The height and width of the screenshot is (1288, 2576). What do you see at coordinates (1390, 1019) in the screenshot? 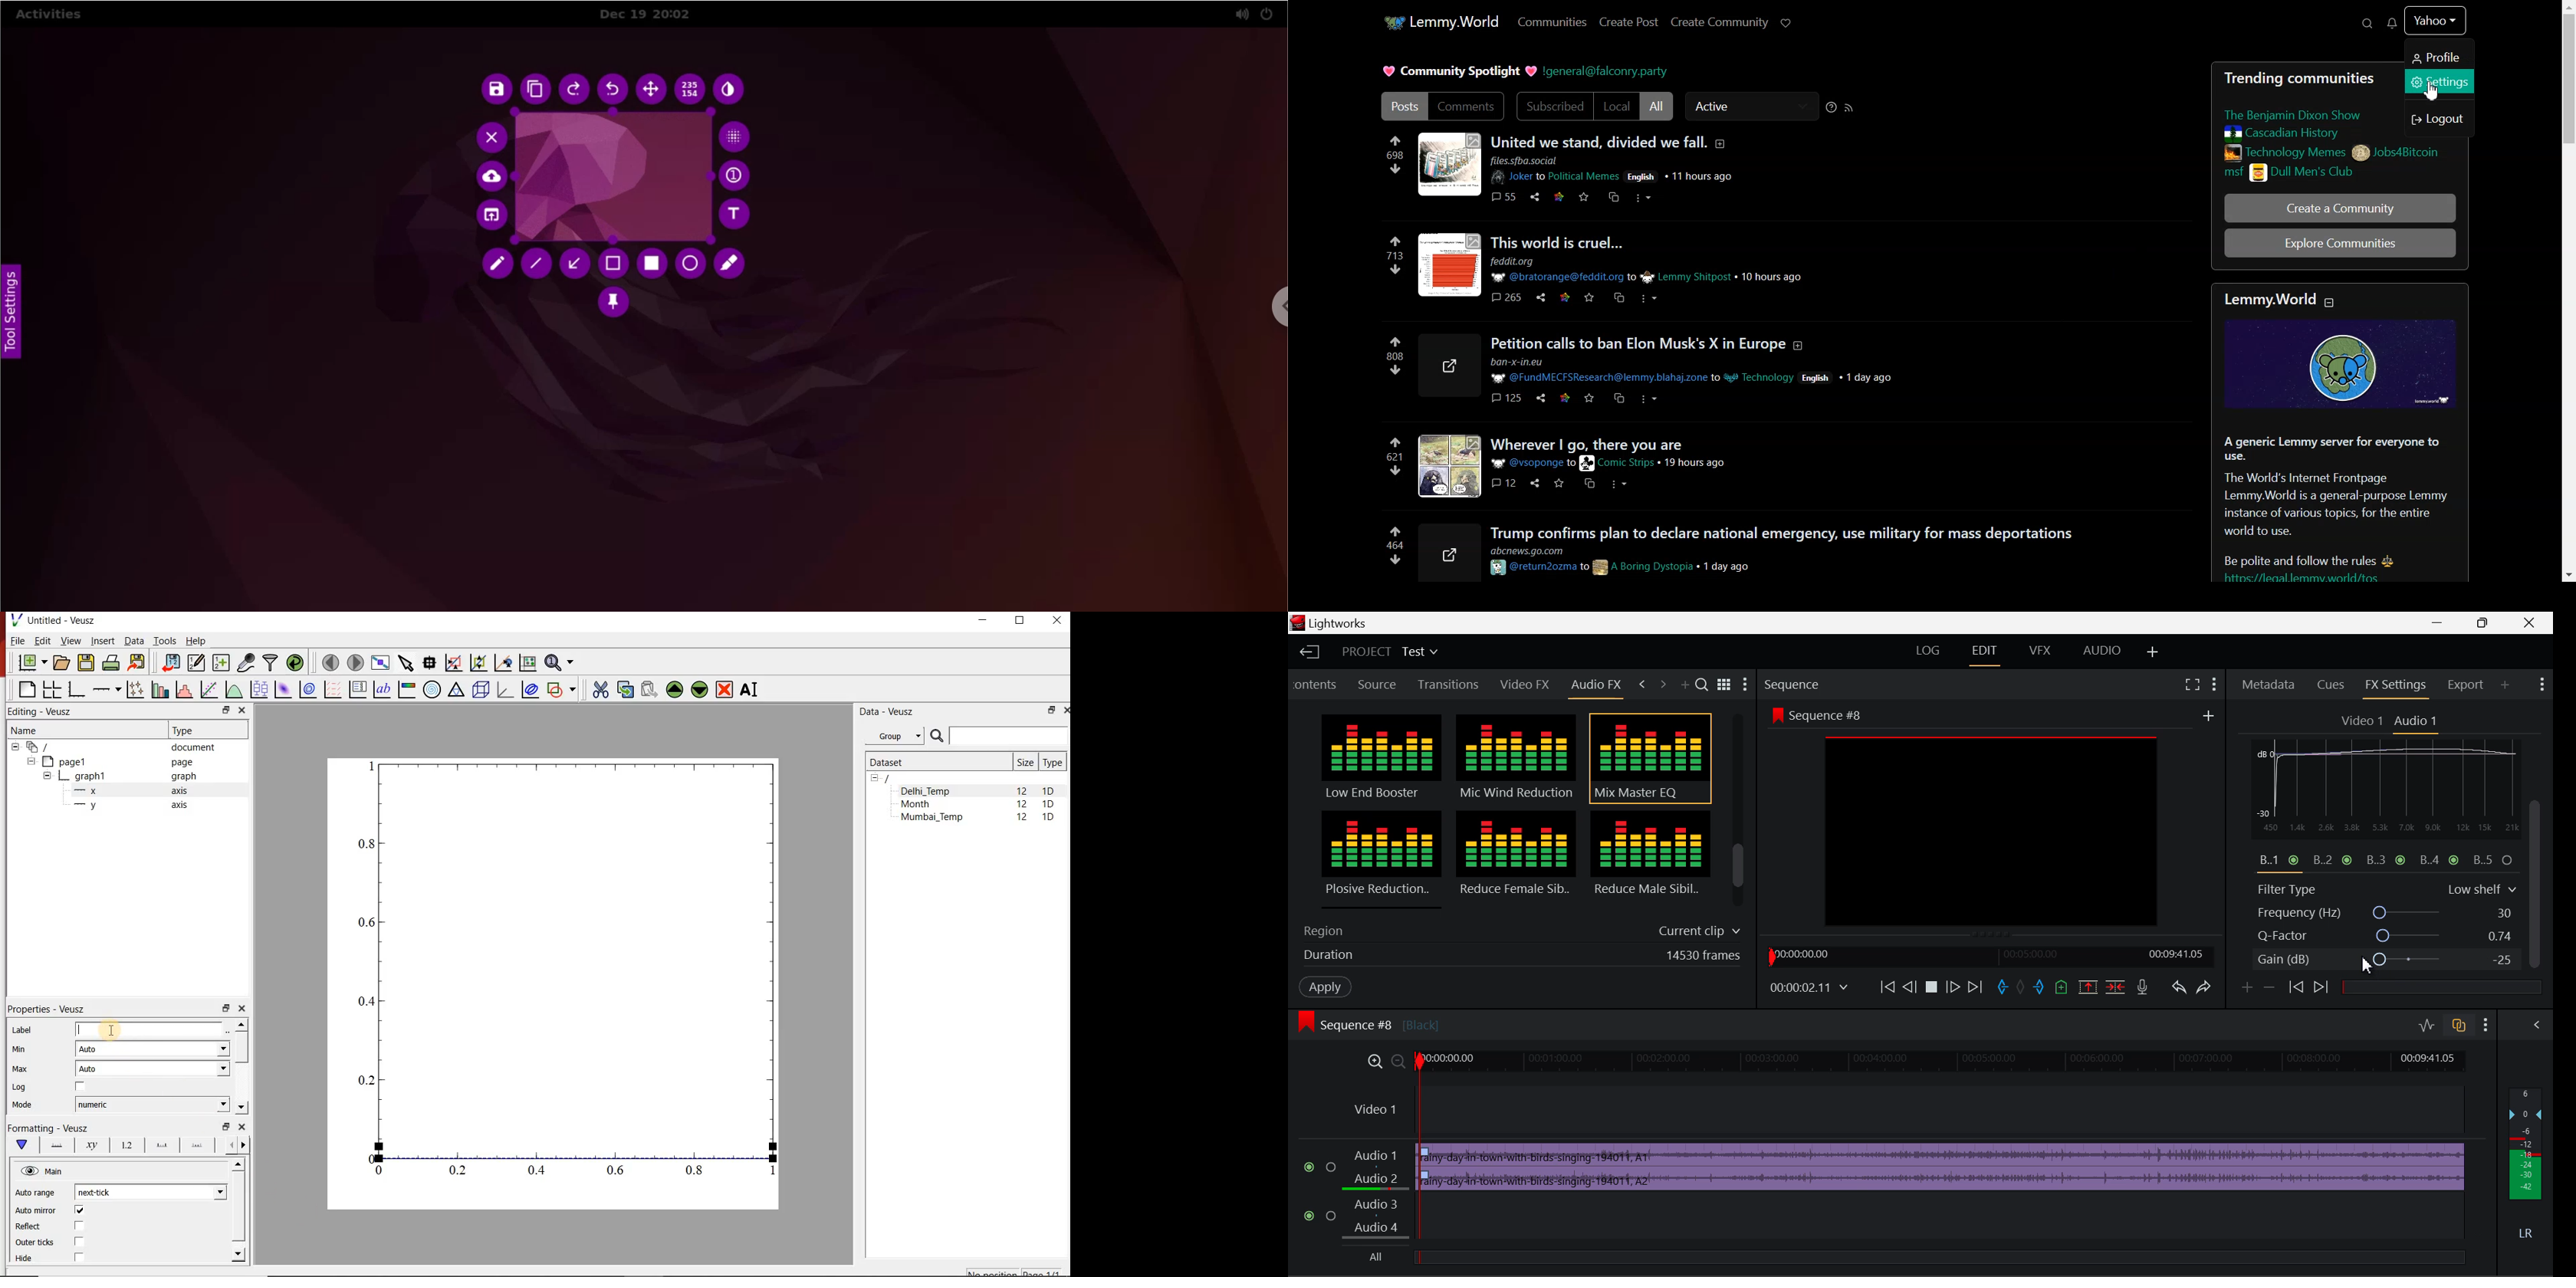
I see `Sequence #8` at bounding box center [1390, 1019].